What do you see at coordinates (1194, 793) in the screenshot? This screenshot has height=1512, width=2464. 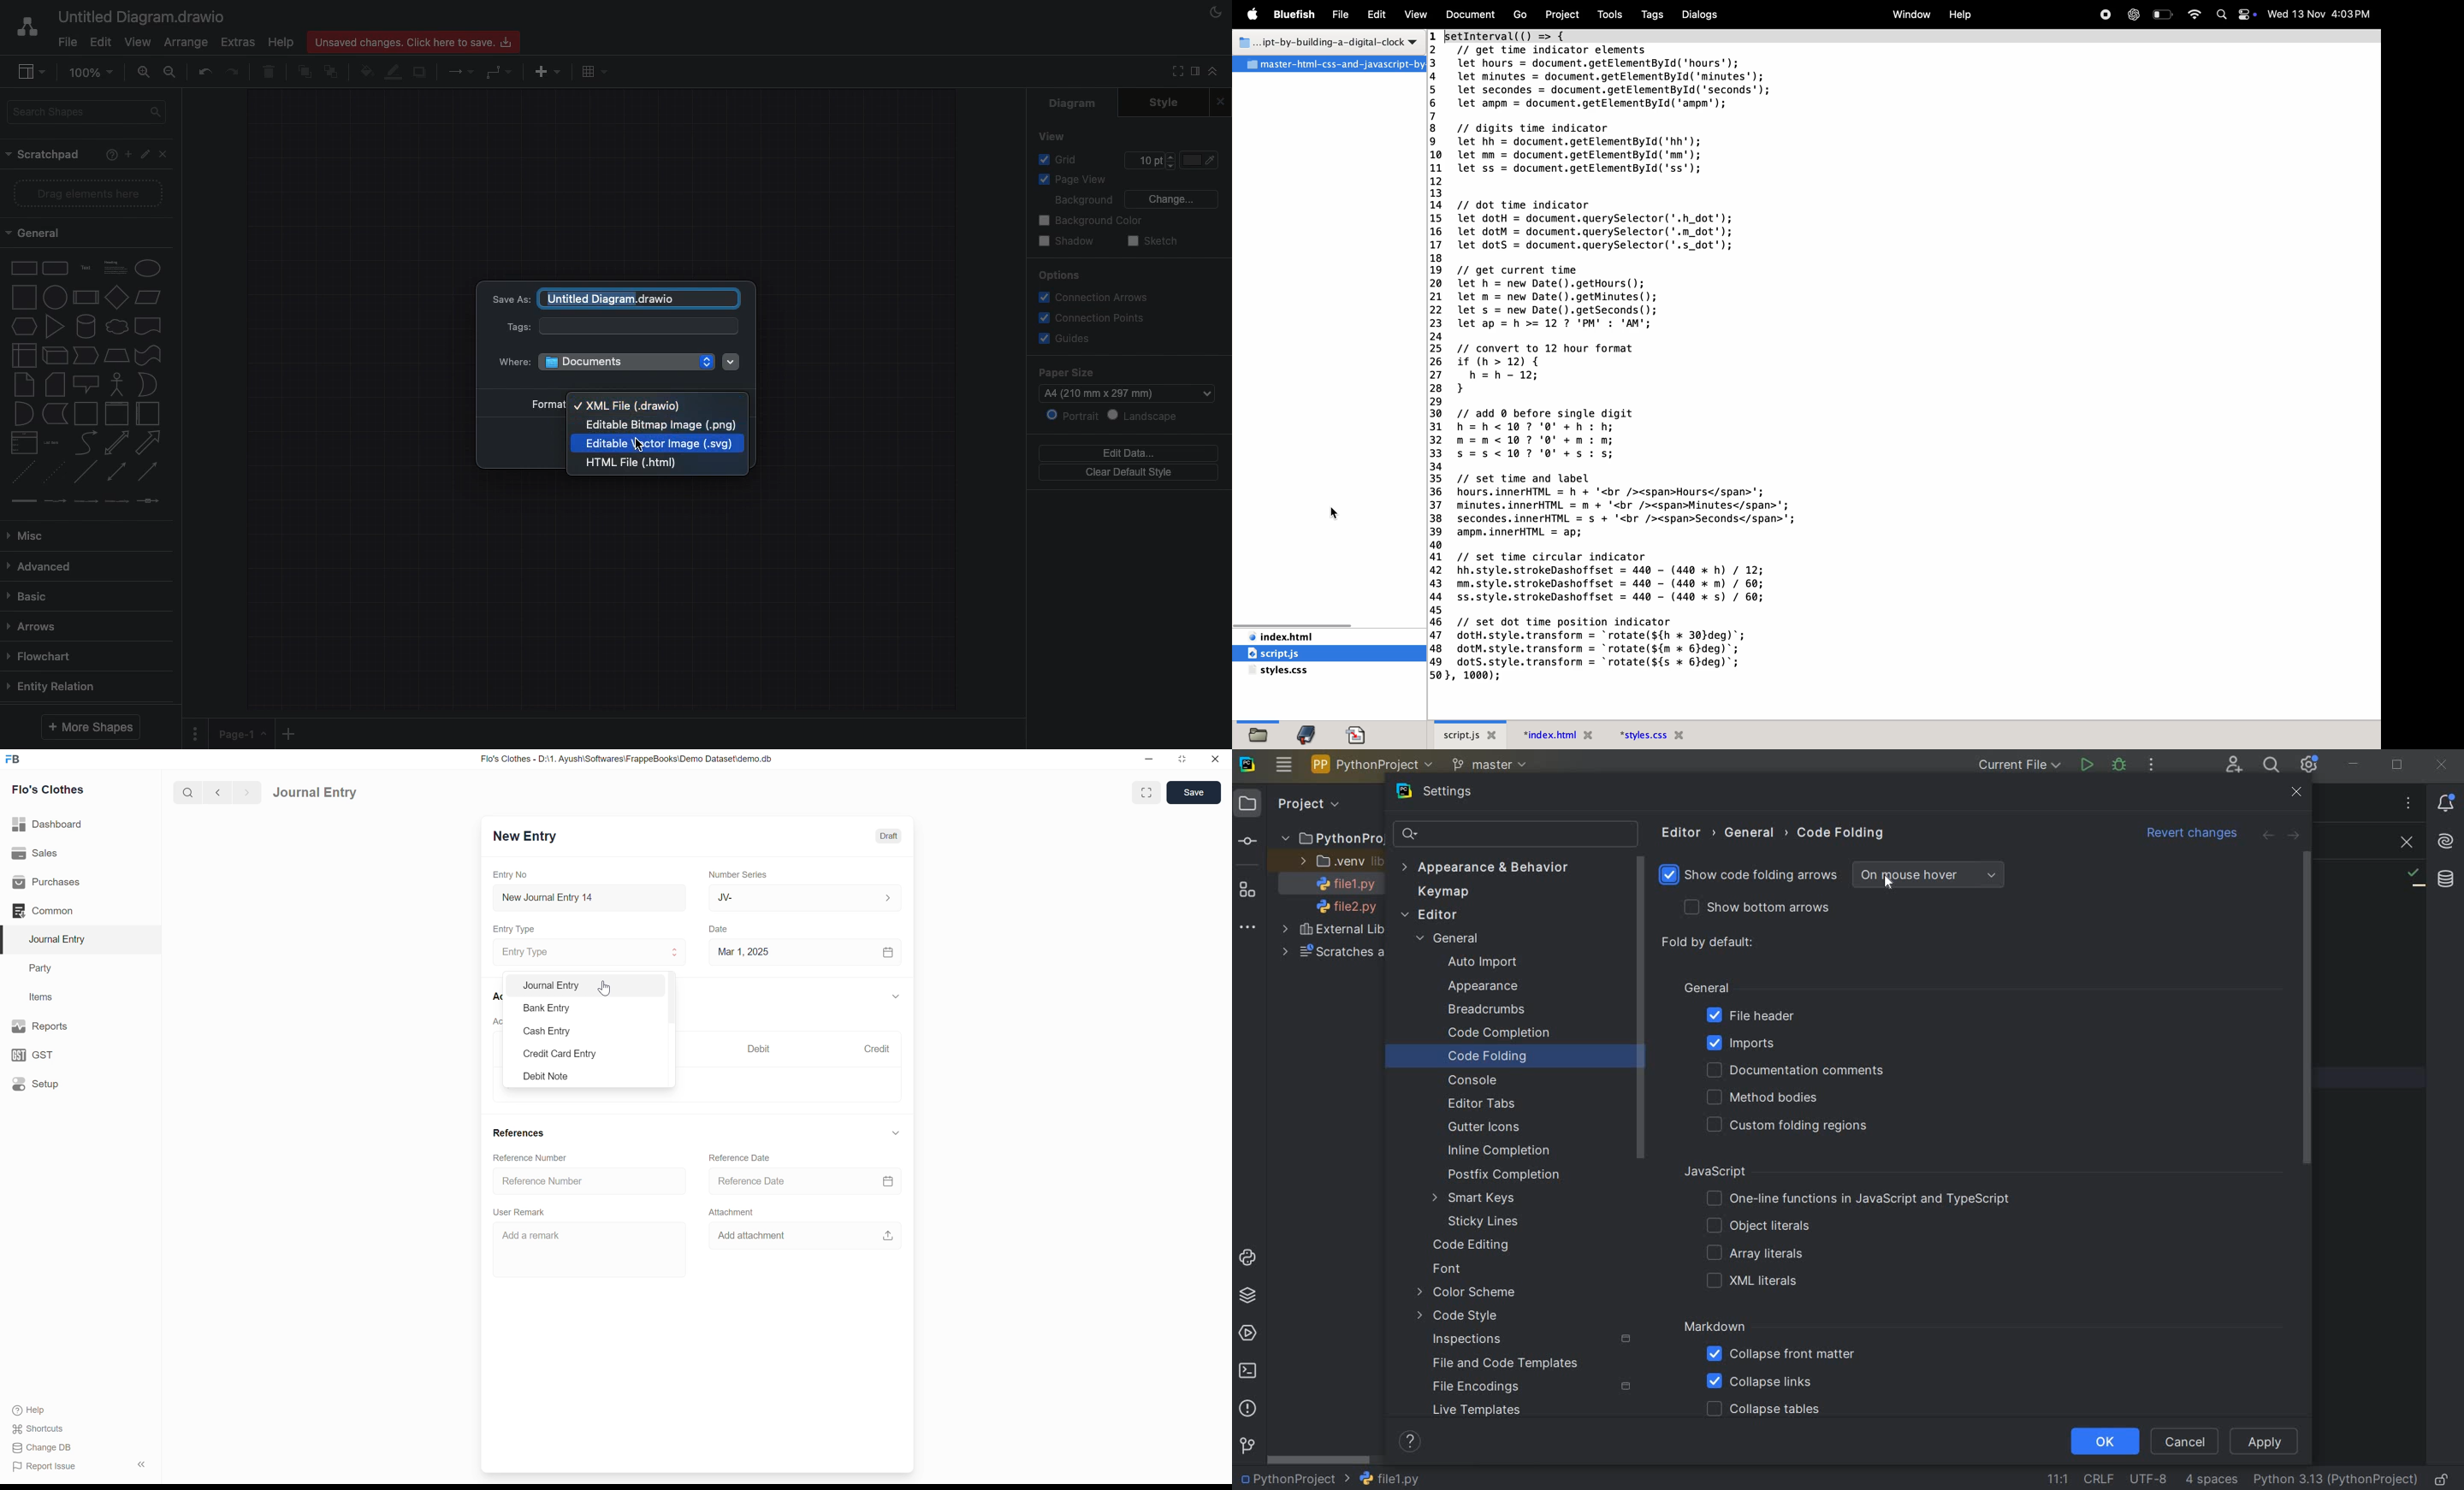 I see `Save` at bounding box center [1194, 793].